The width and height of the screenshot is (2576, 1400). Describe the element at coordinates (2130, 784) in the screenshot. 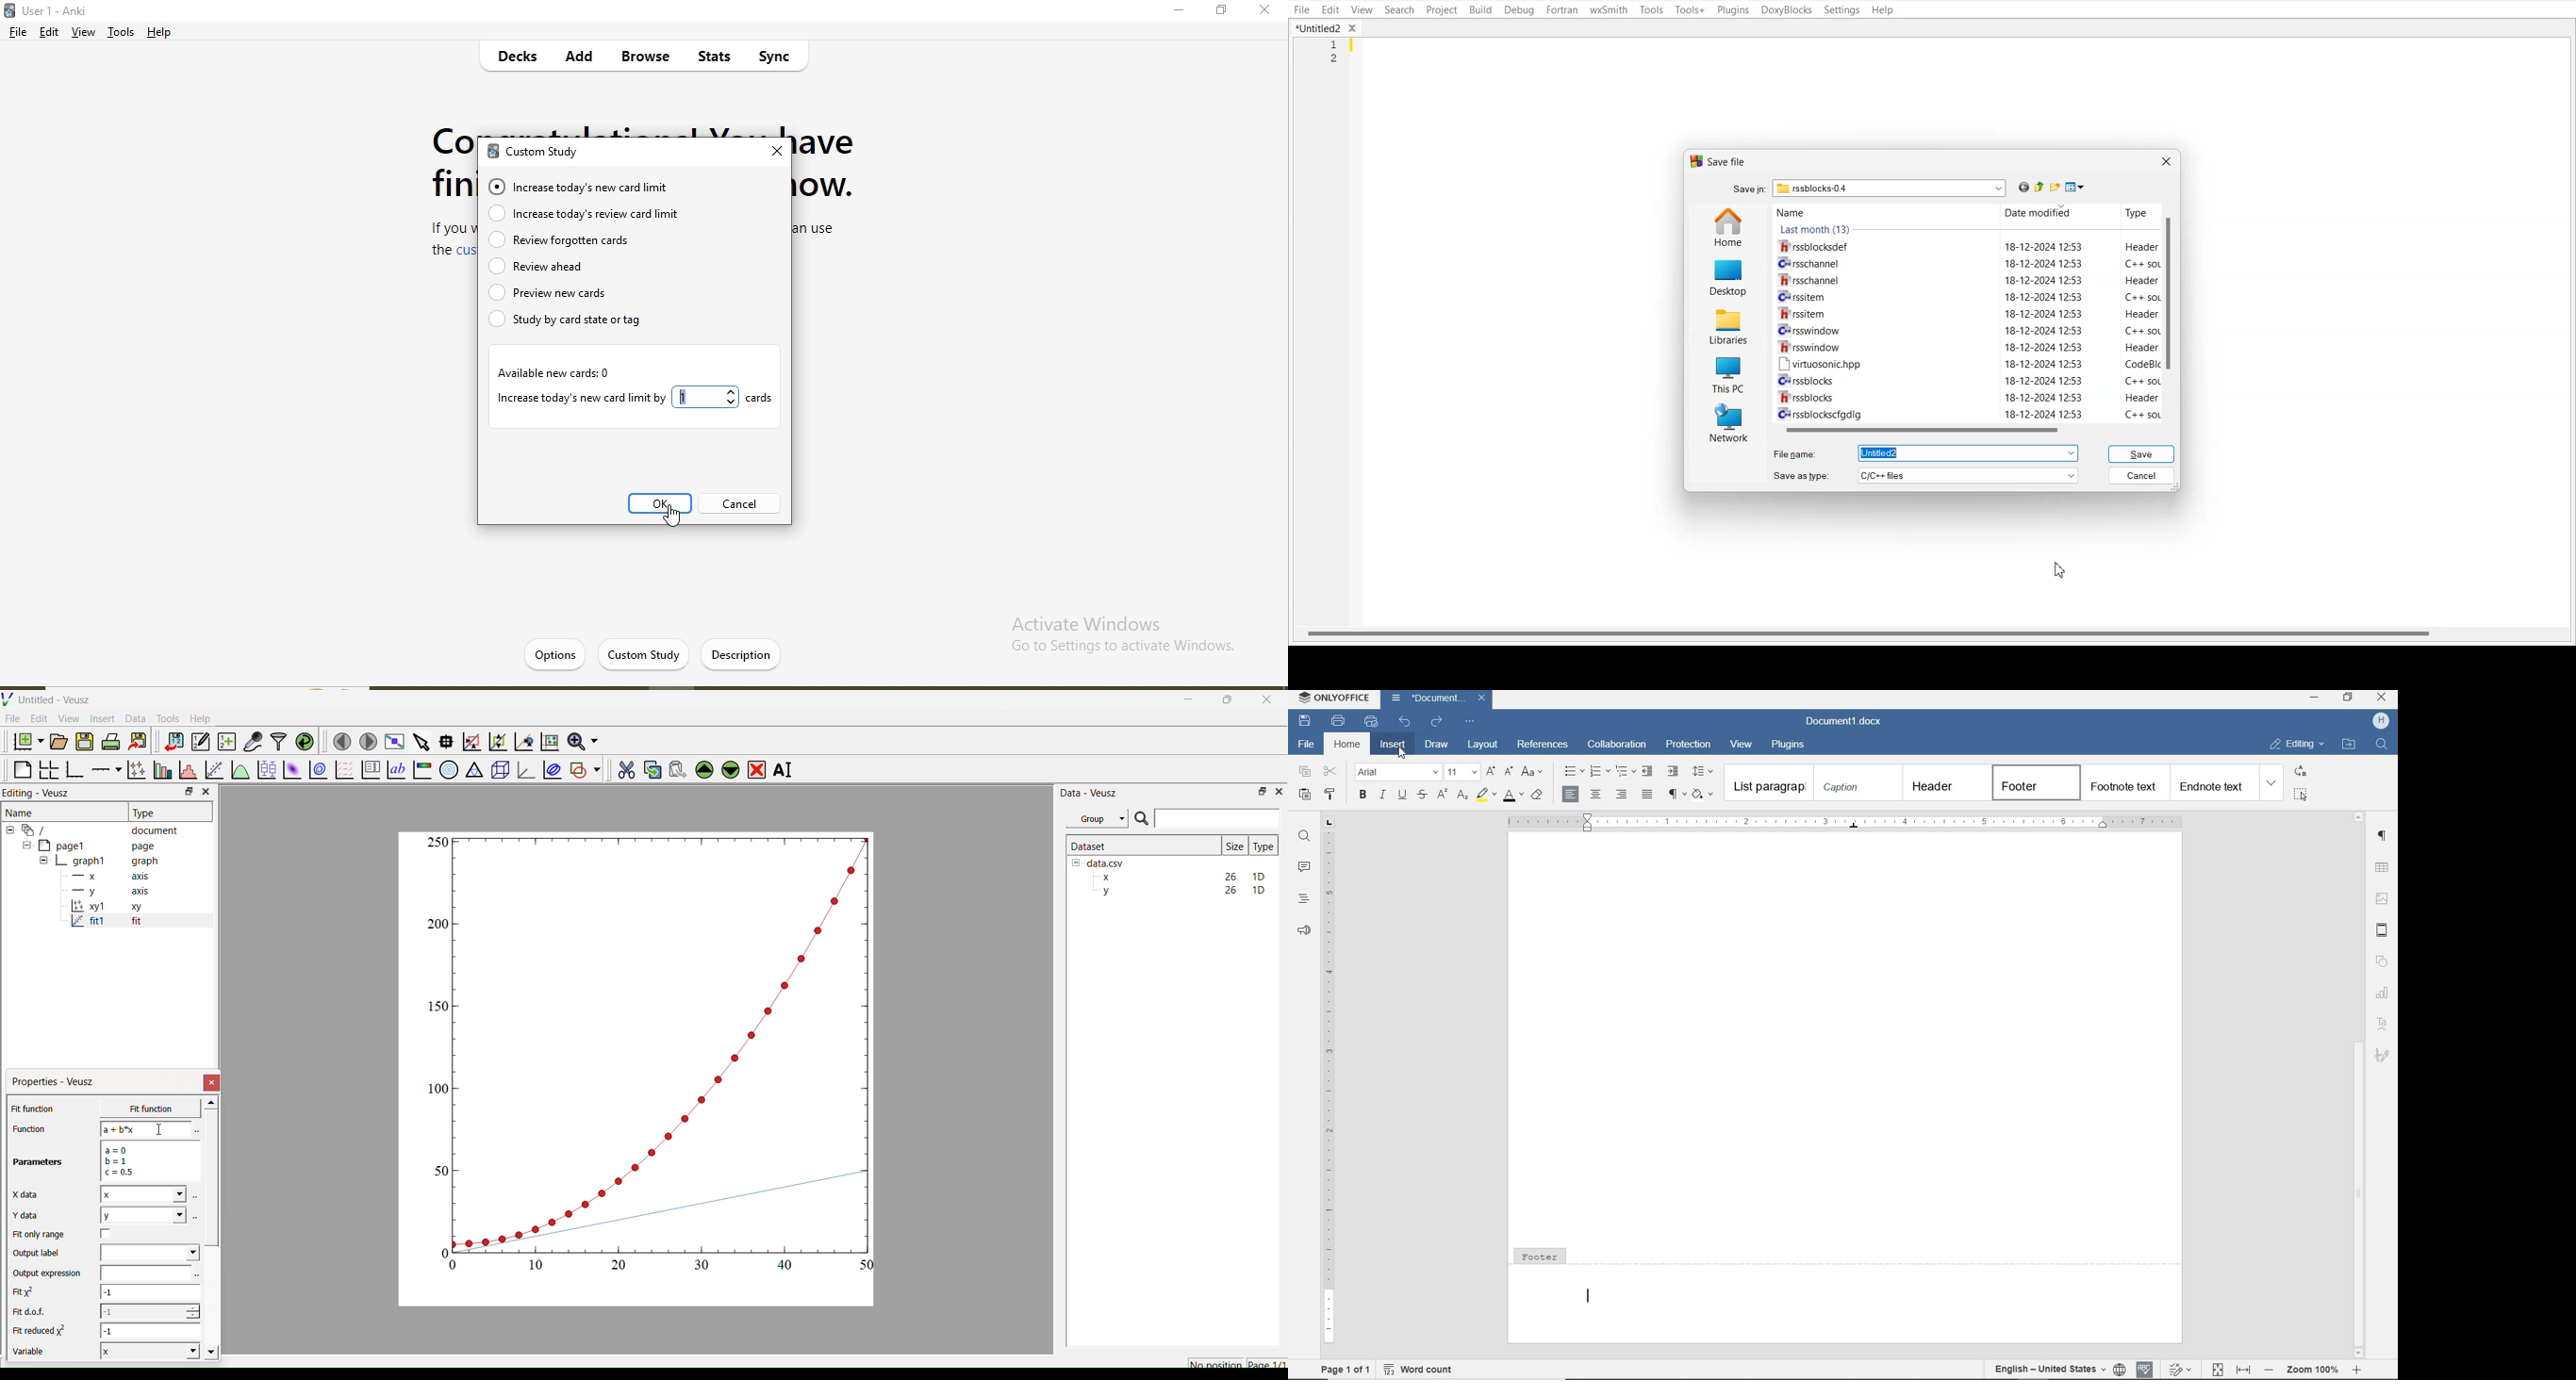

I see `footnote text` at that location.